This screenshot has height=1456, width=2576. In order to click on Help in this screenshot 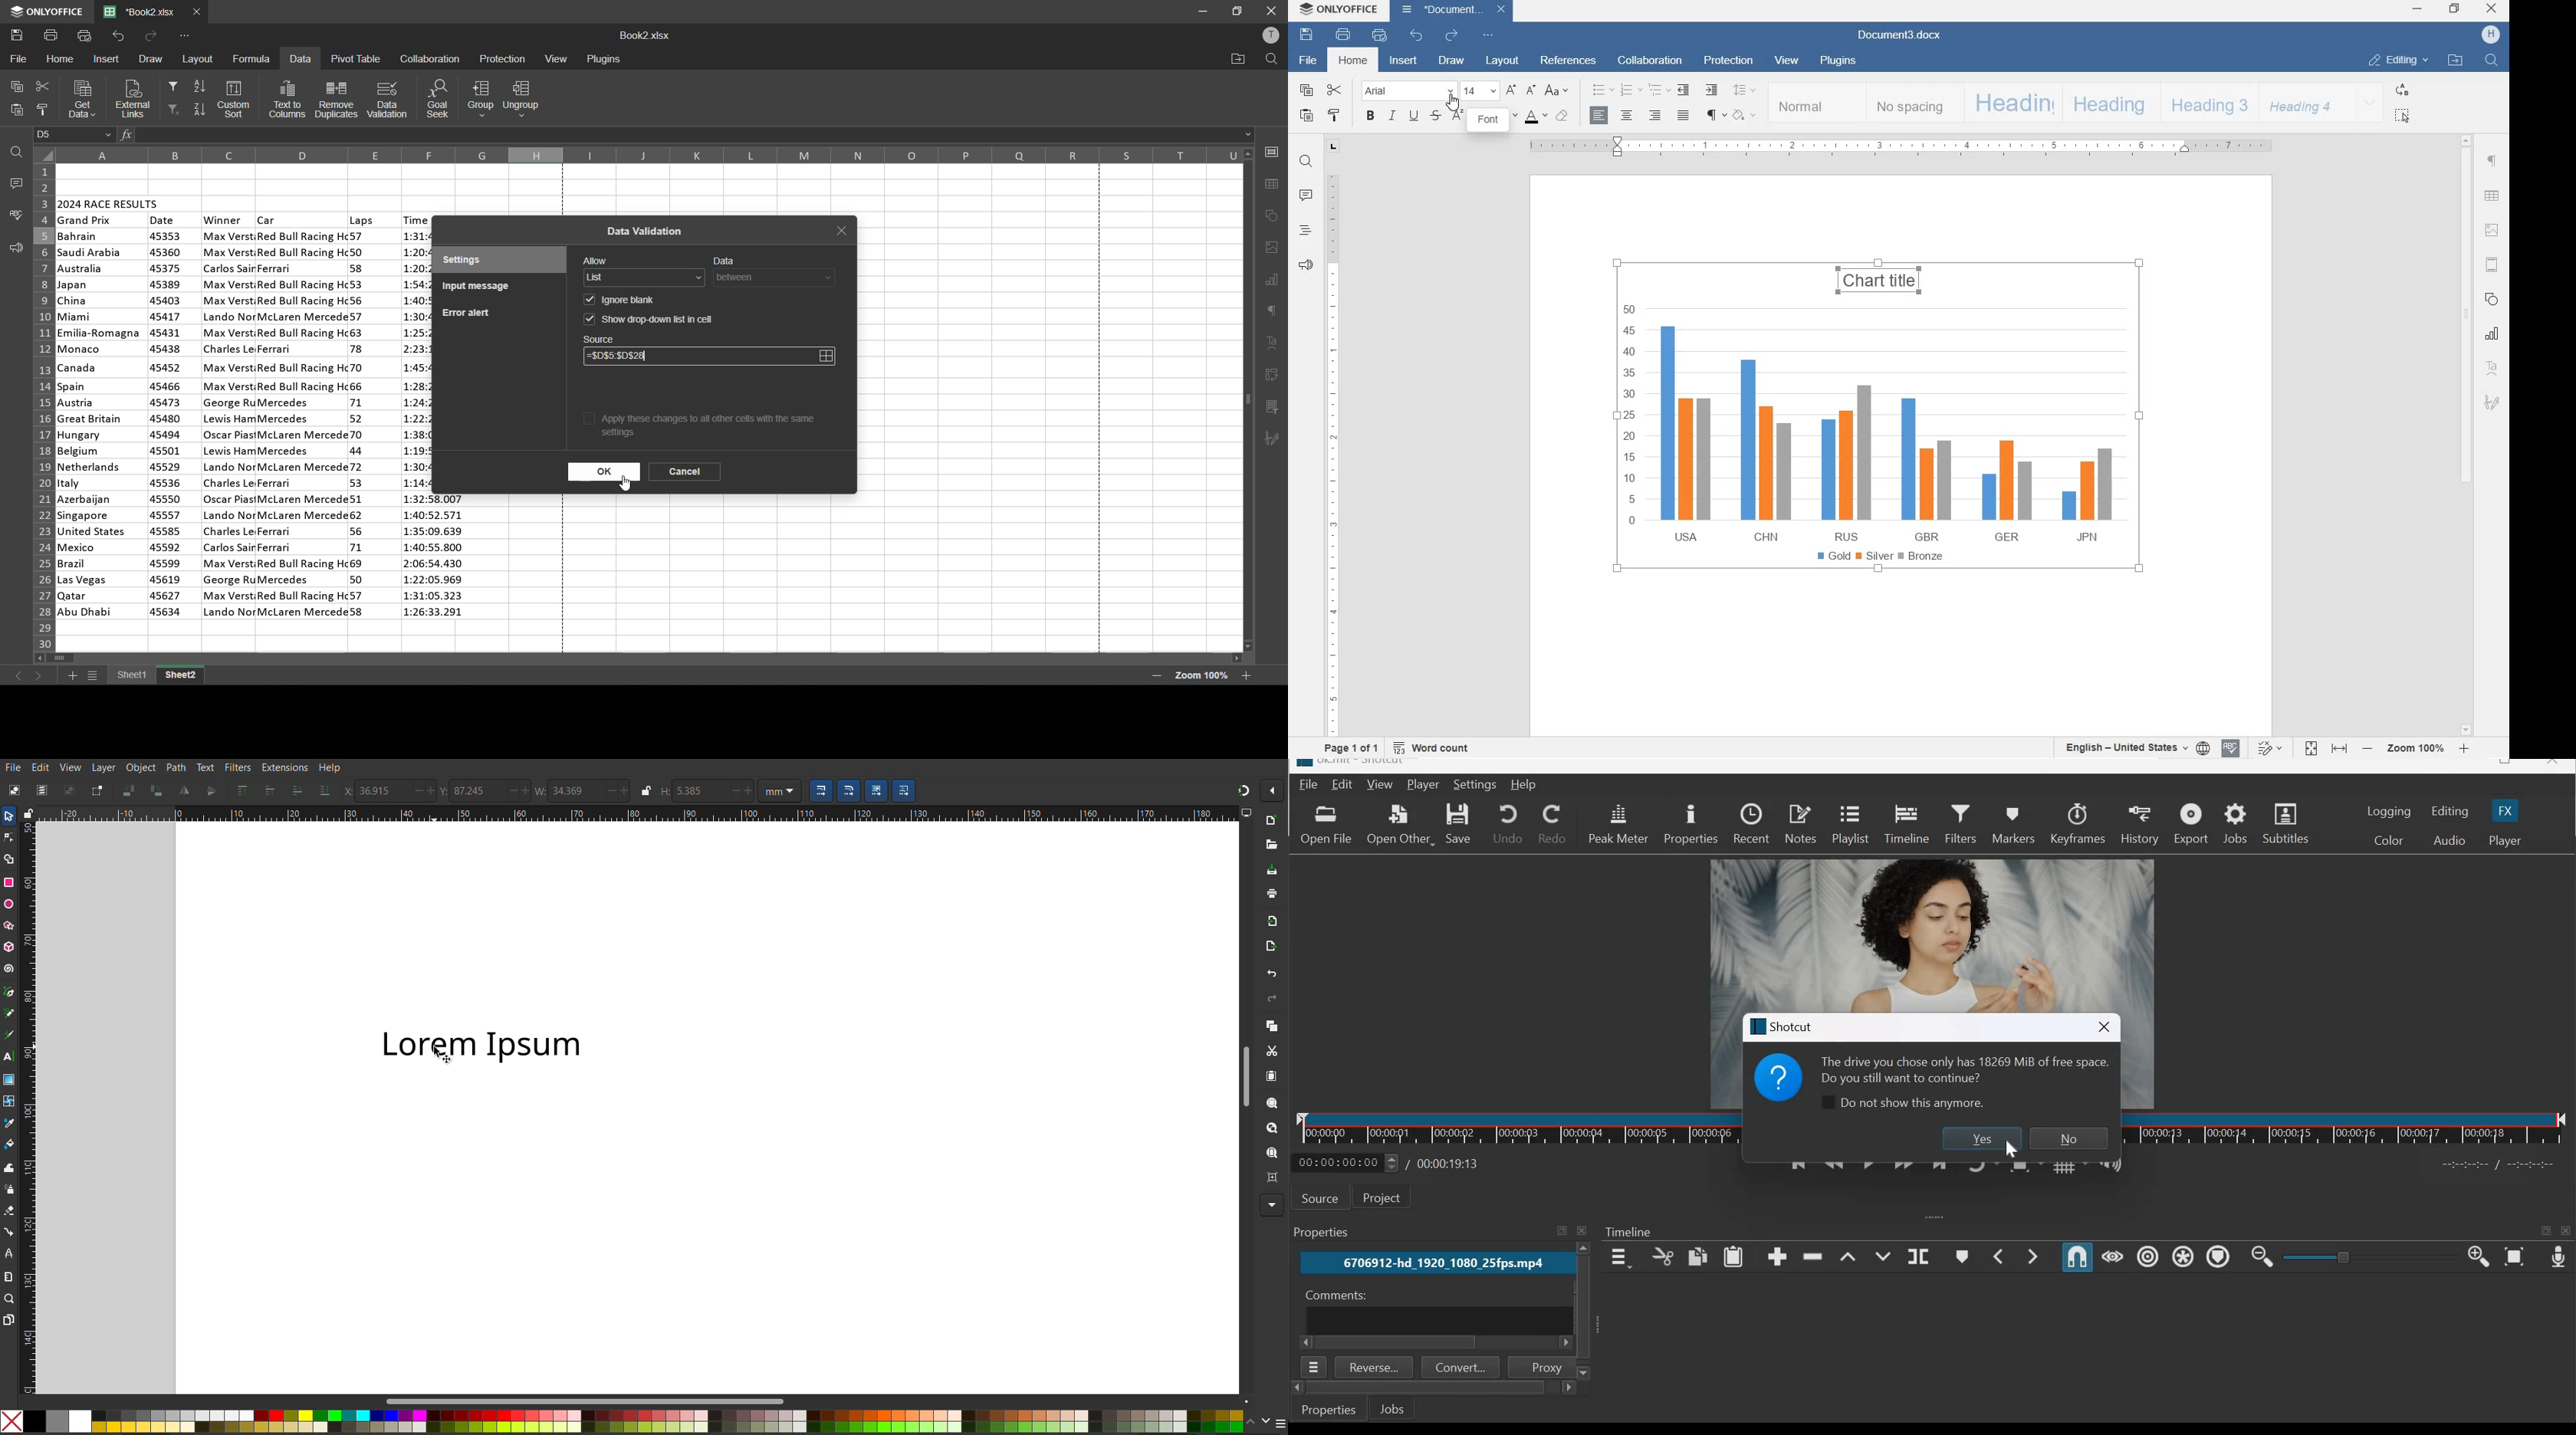, I will do `click(333, 768)`.